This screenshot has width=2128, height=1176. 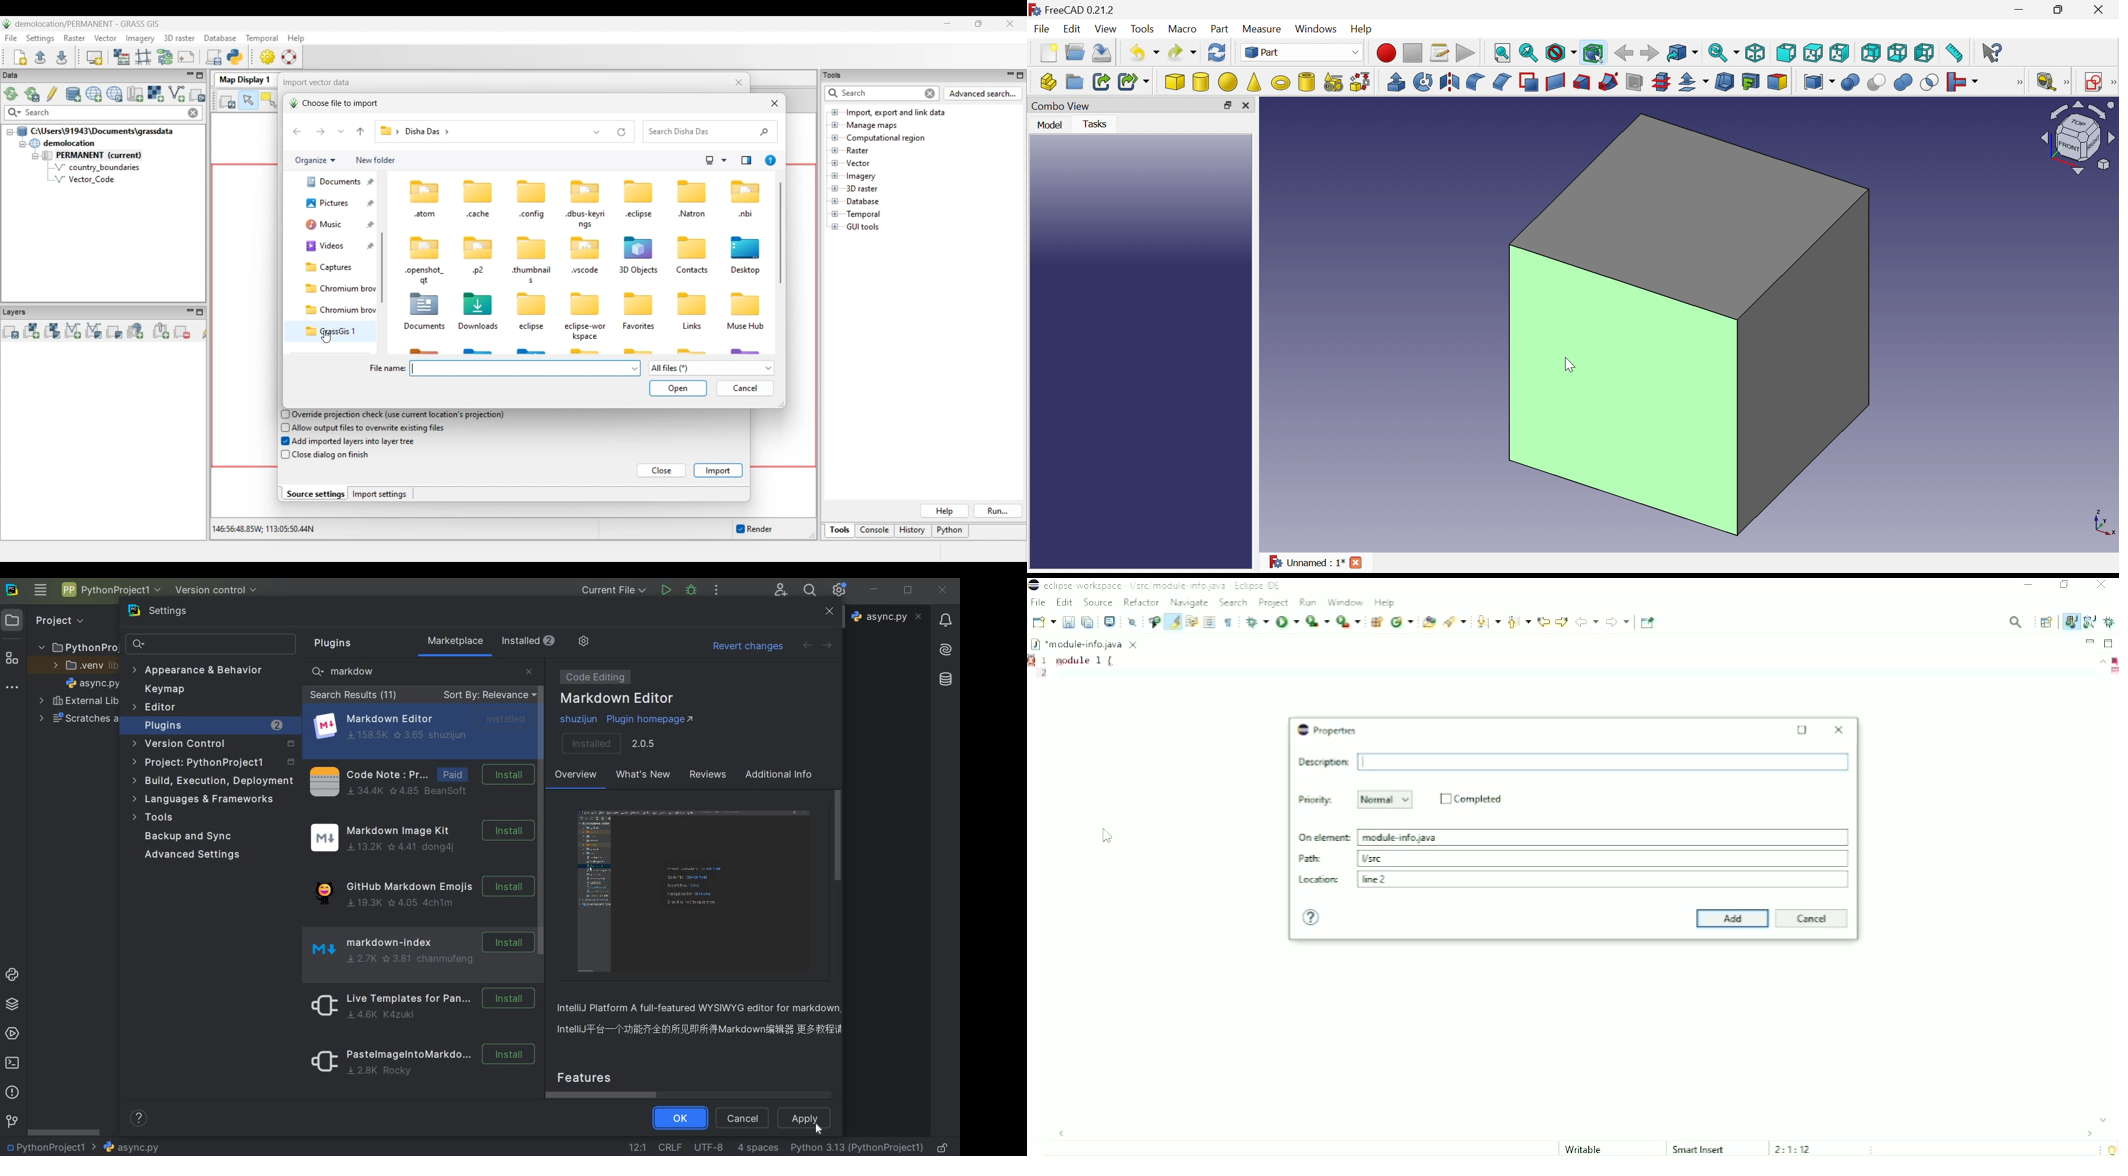 I want to click on Part, so click(x=1303, y=53).